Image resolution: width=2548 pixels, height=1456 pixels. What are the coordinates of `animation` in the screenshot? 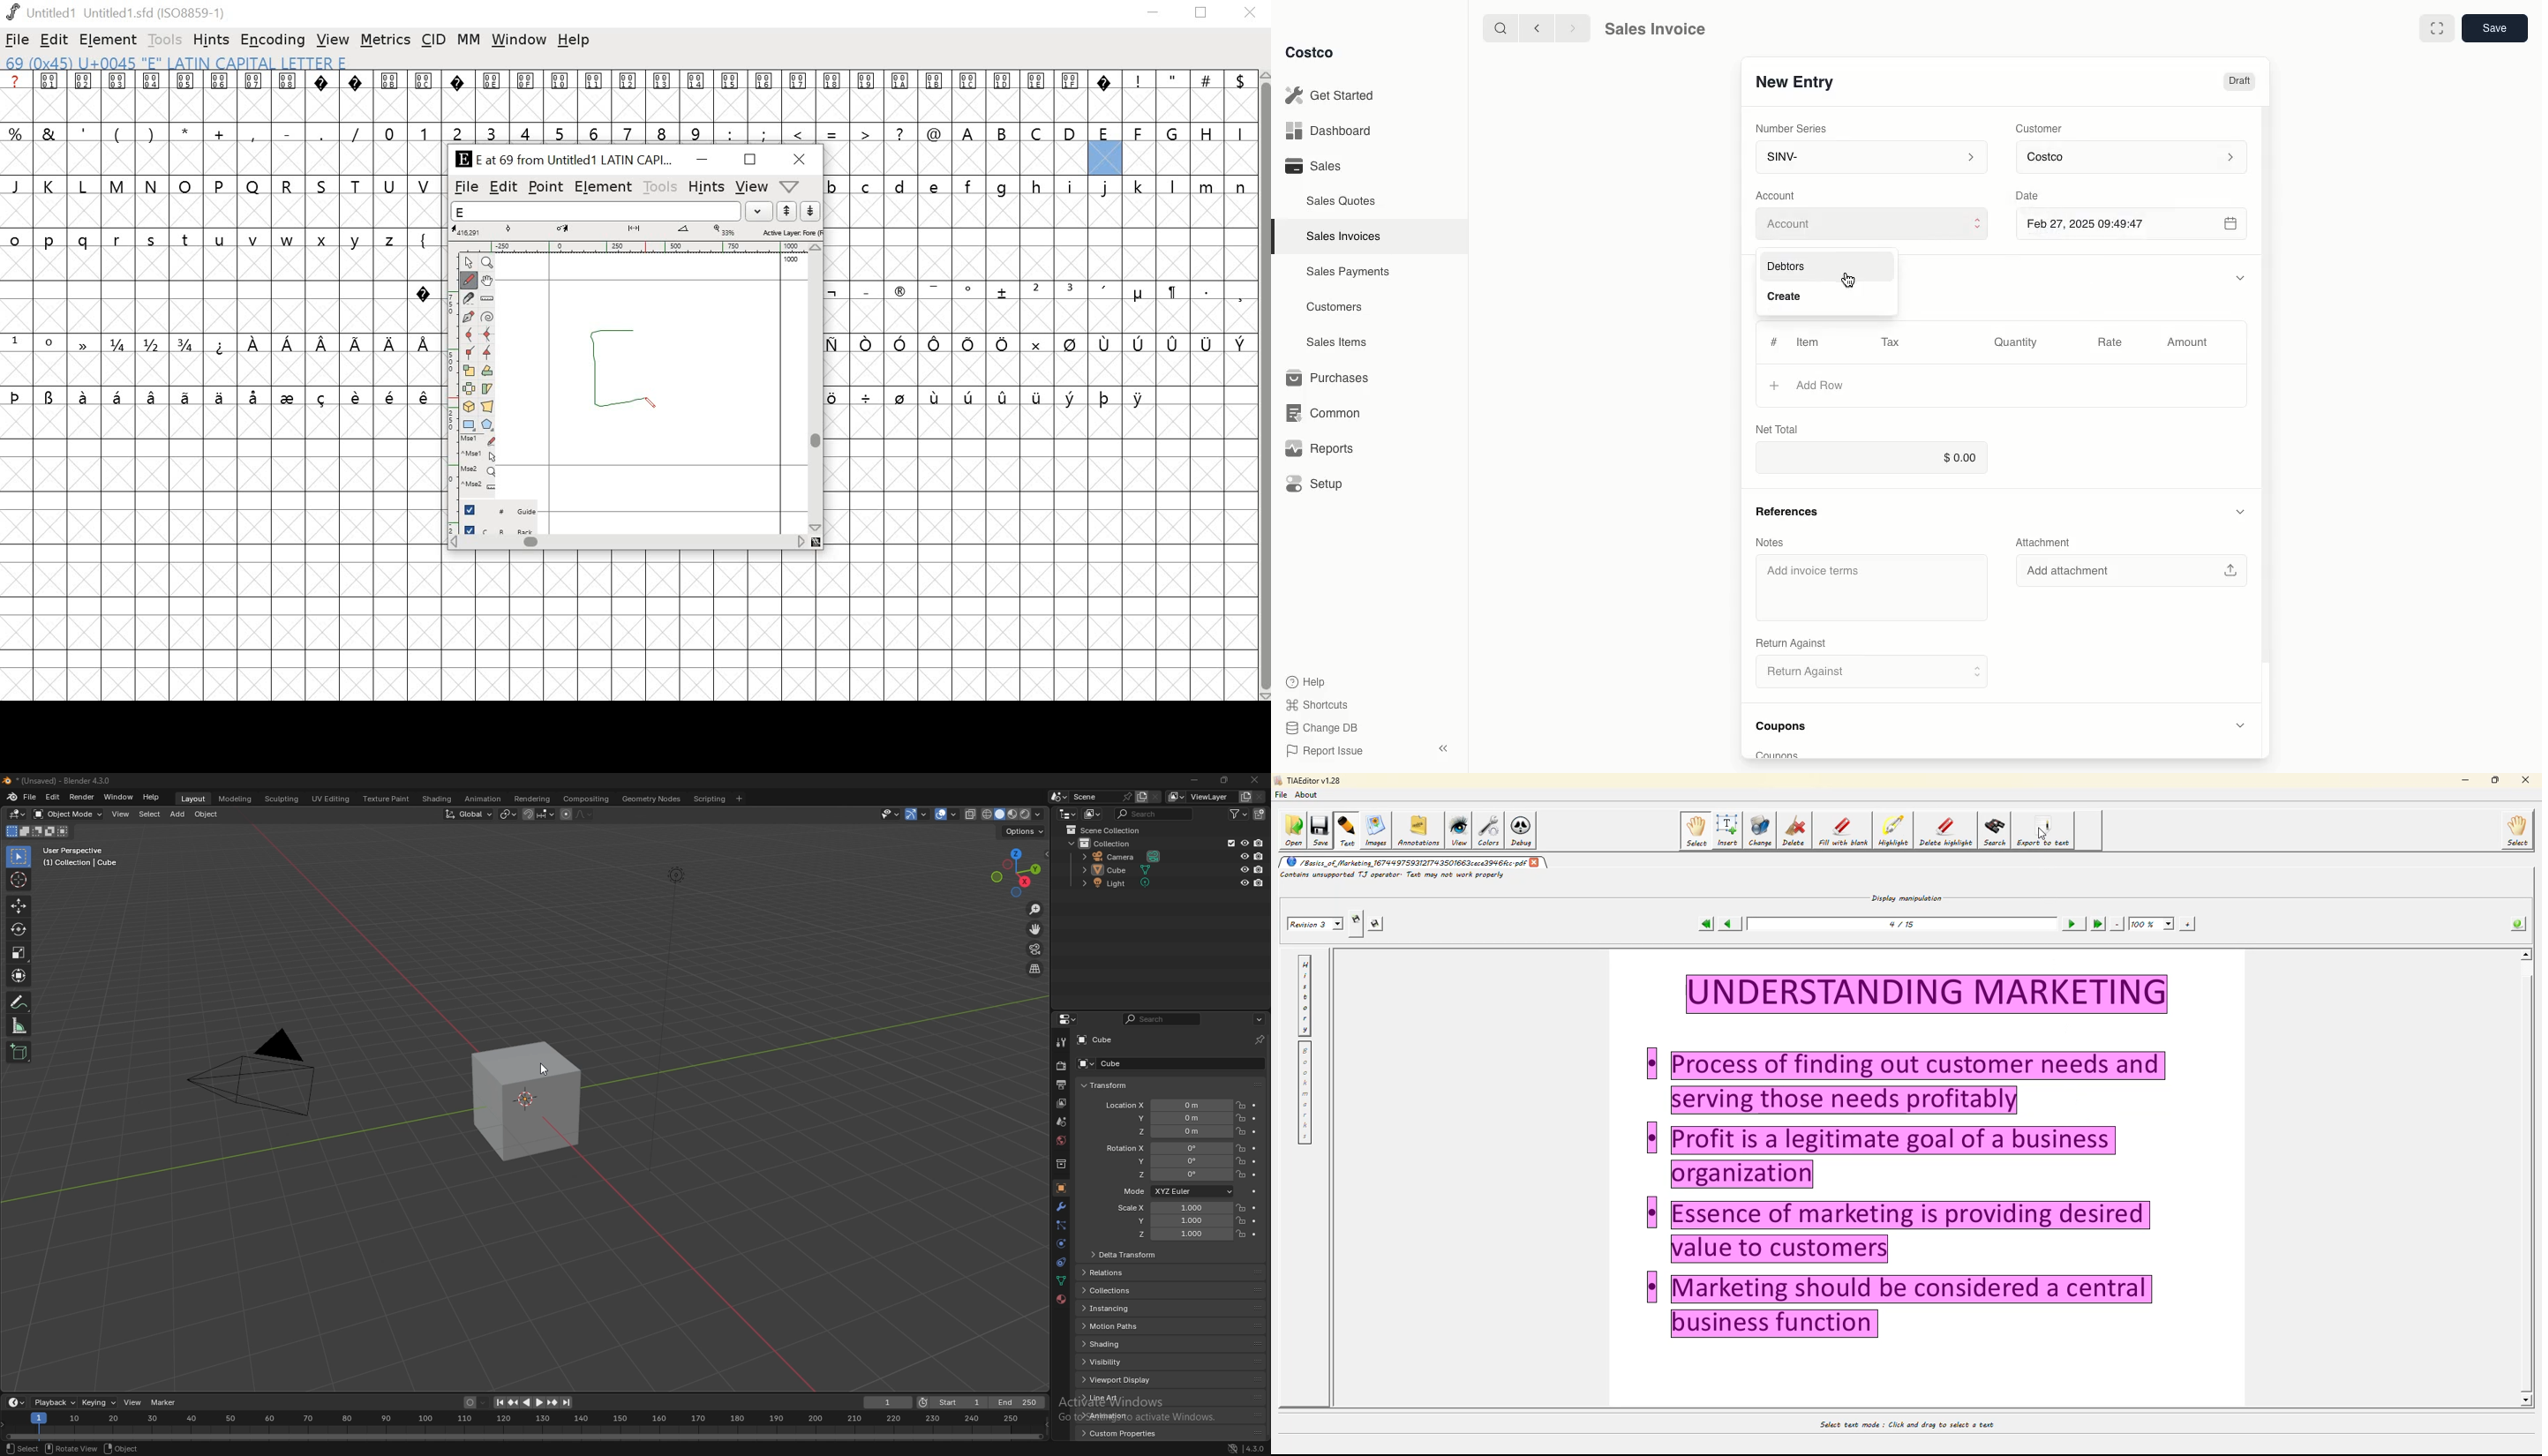 It's located at (483, 799).